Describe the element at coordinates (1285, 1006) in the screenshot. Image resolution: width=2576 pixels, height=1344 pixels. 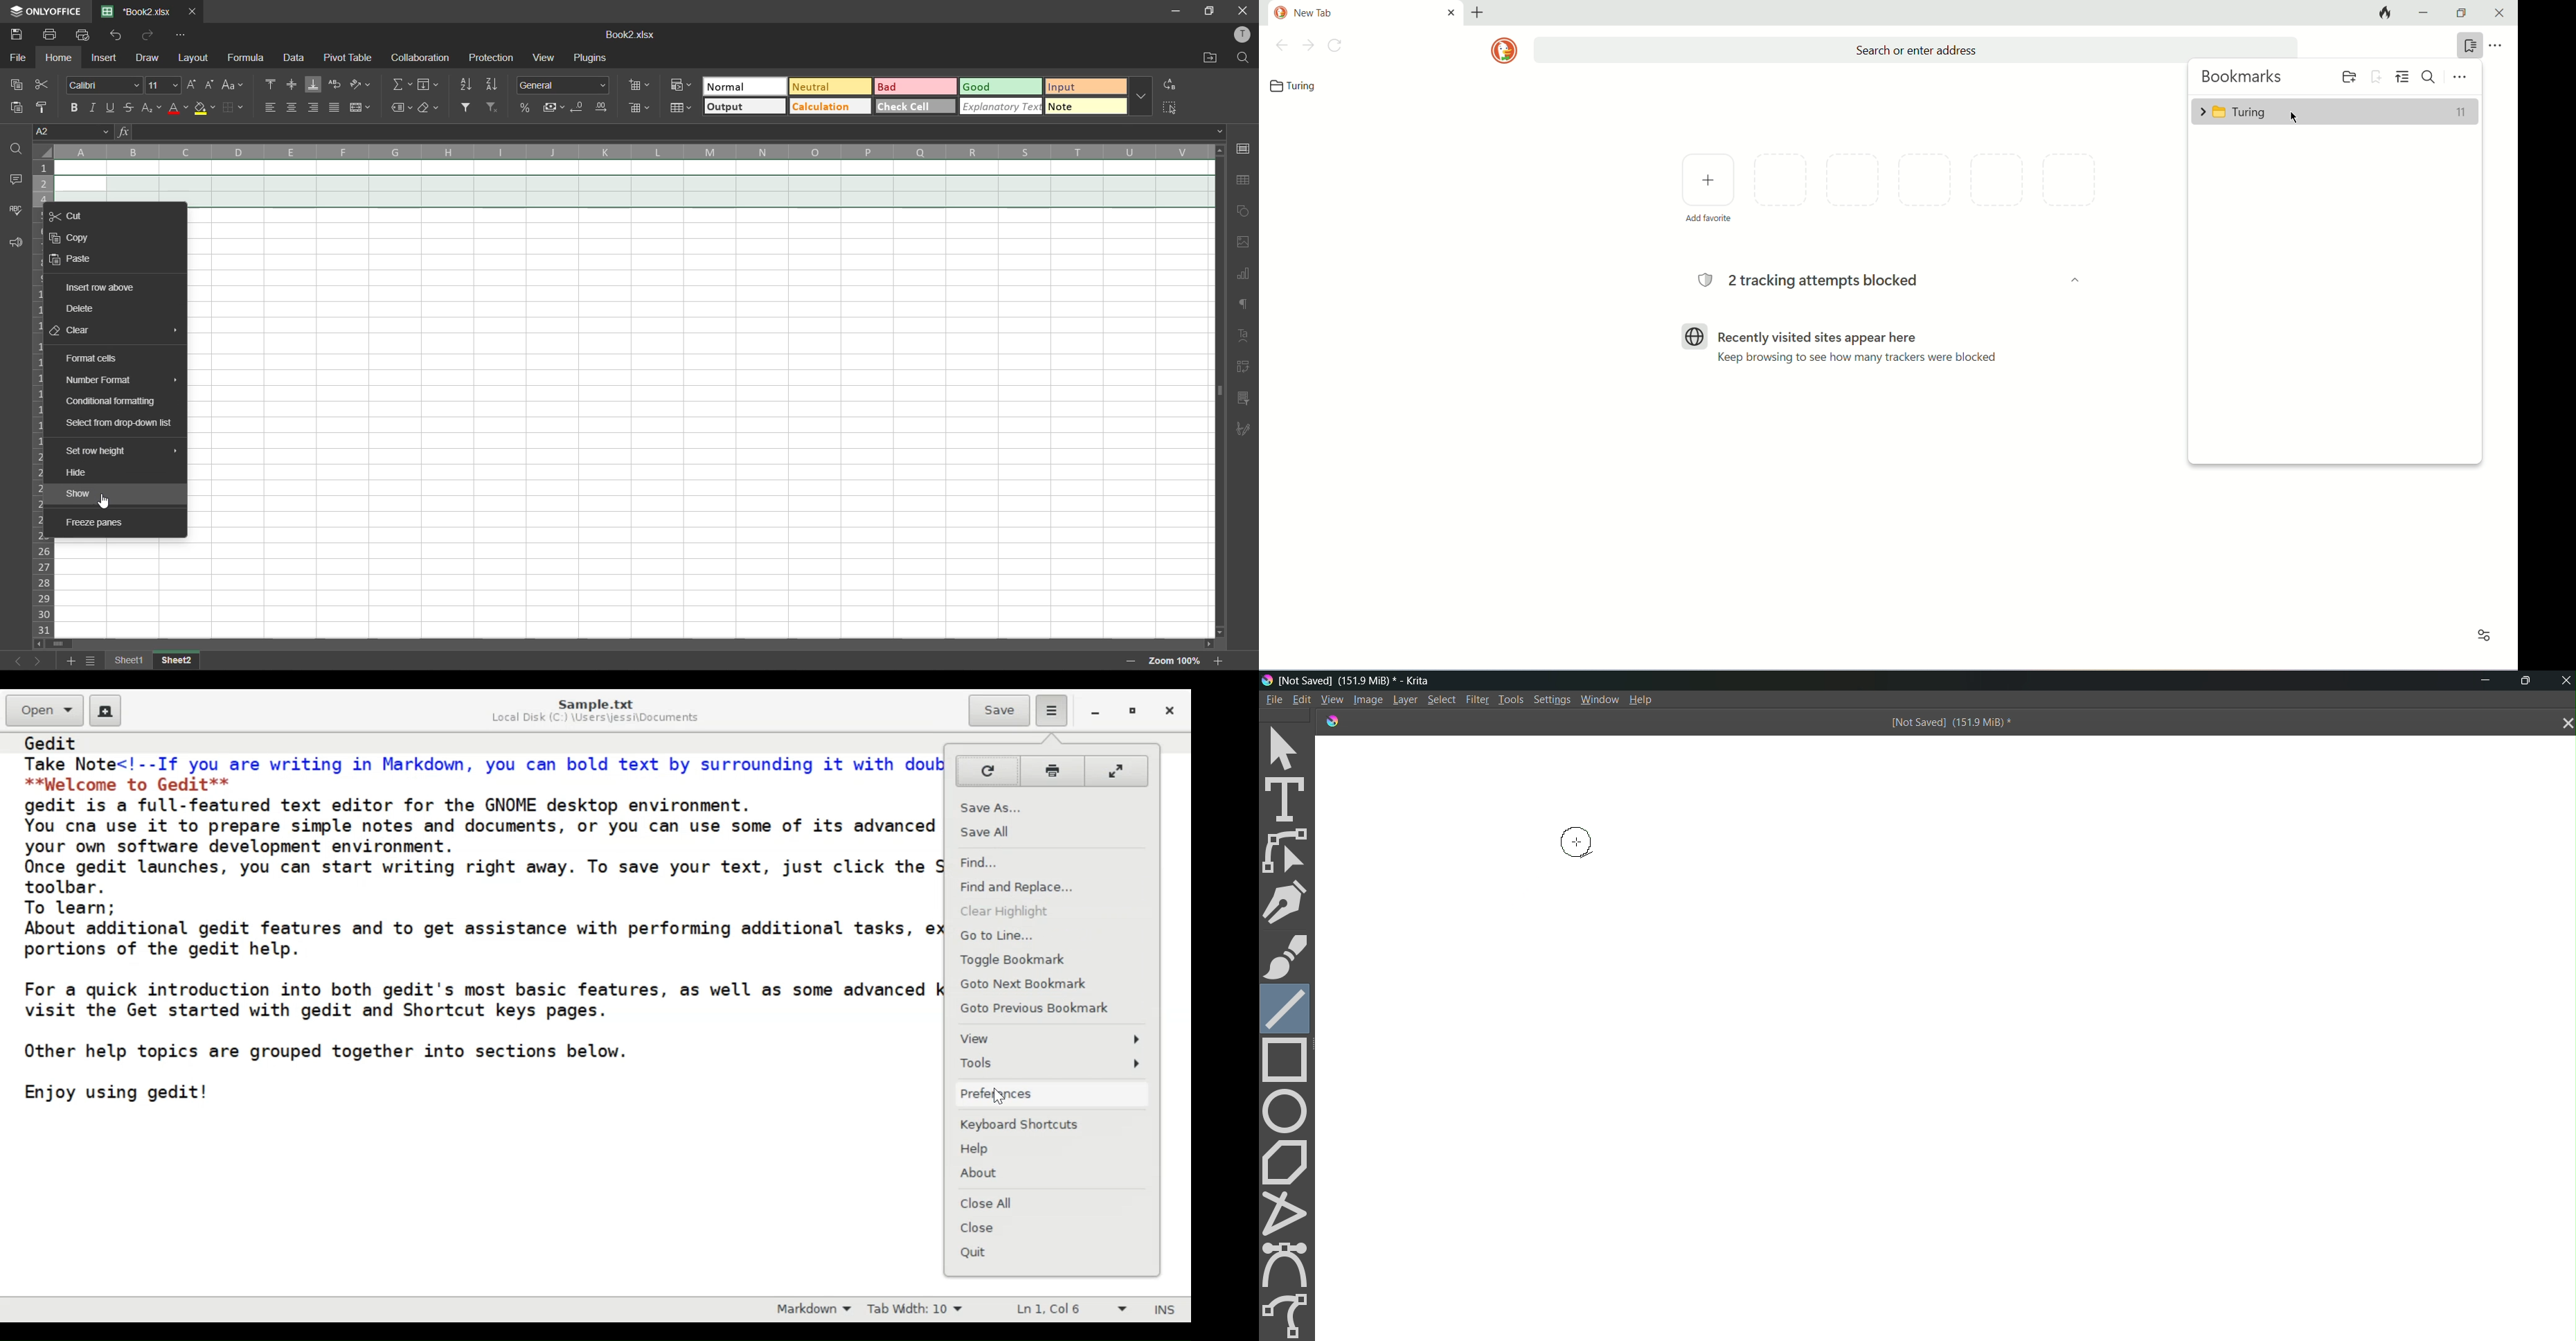
I see `line` at that location.